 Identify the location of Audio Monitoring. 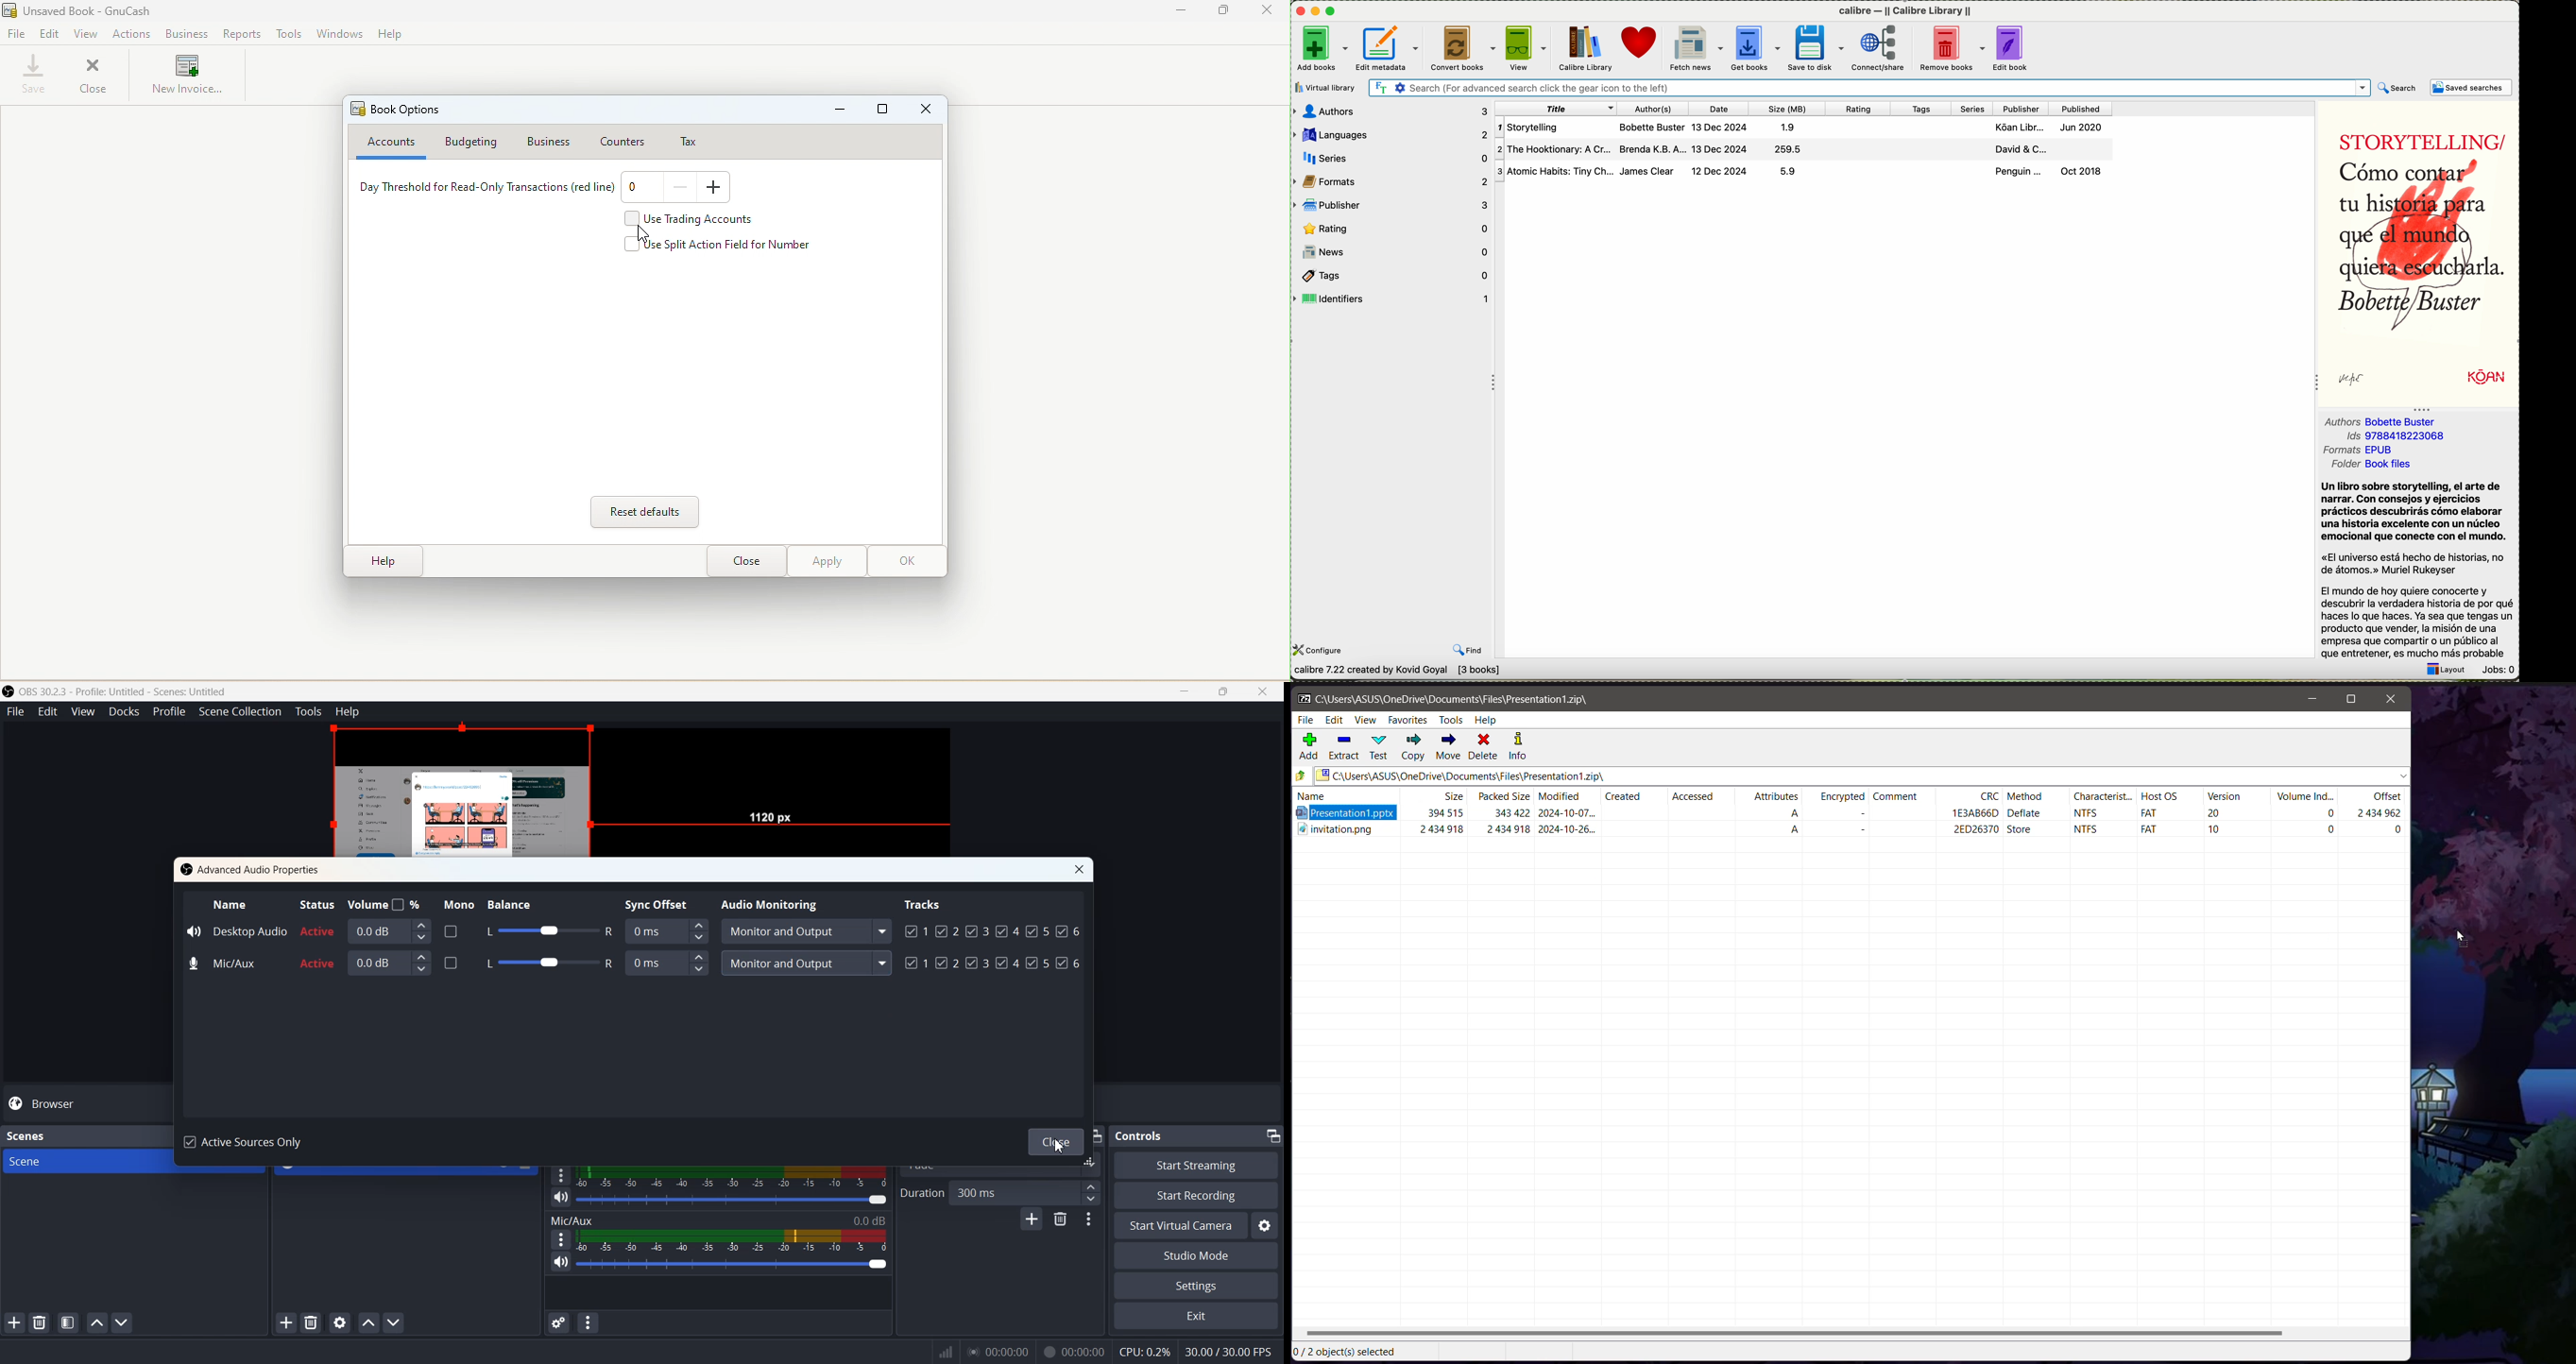
(773, 903).